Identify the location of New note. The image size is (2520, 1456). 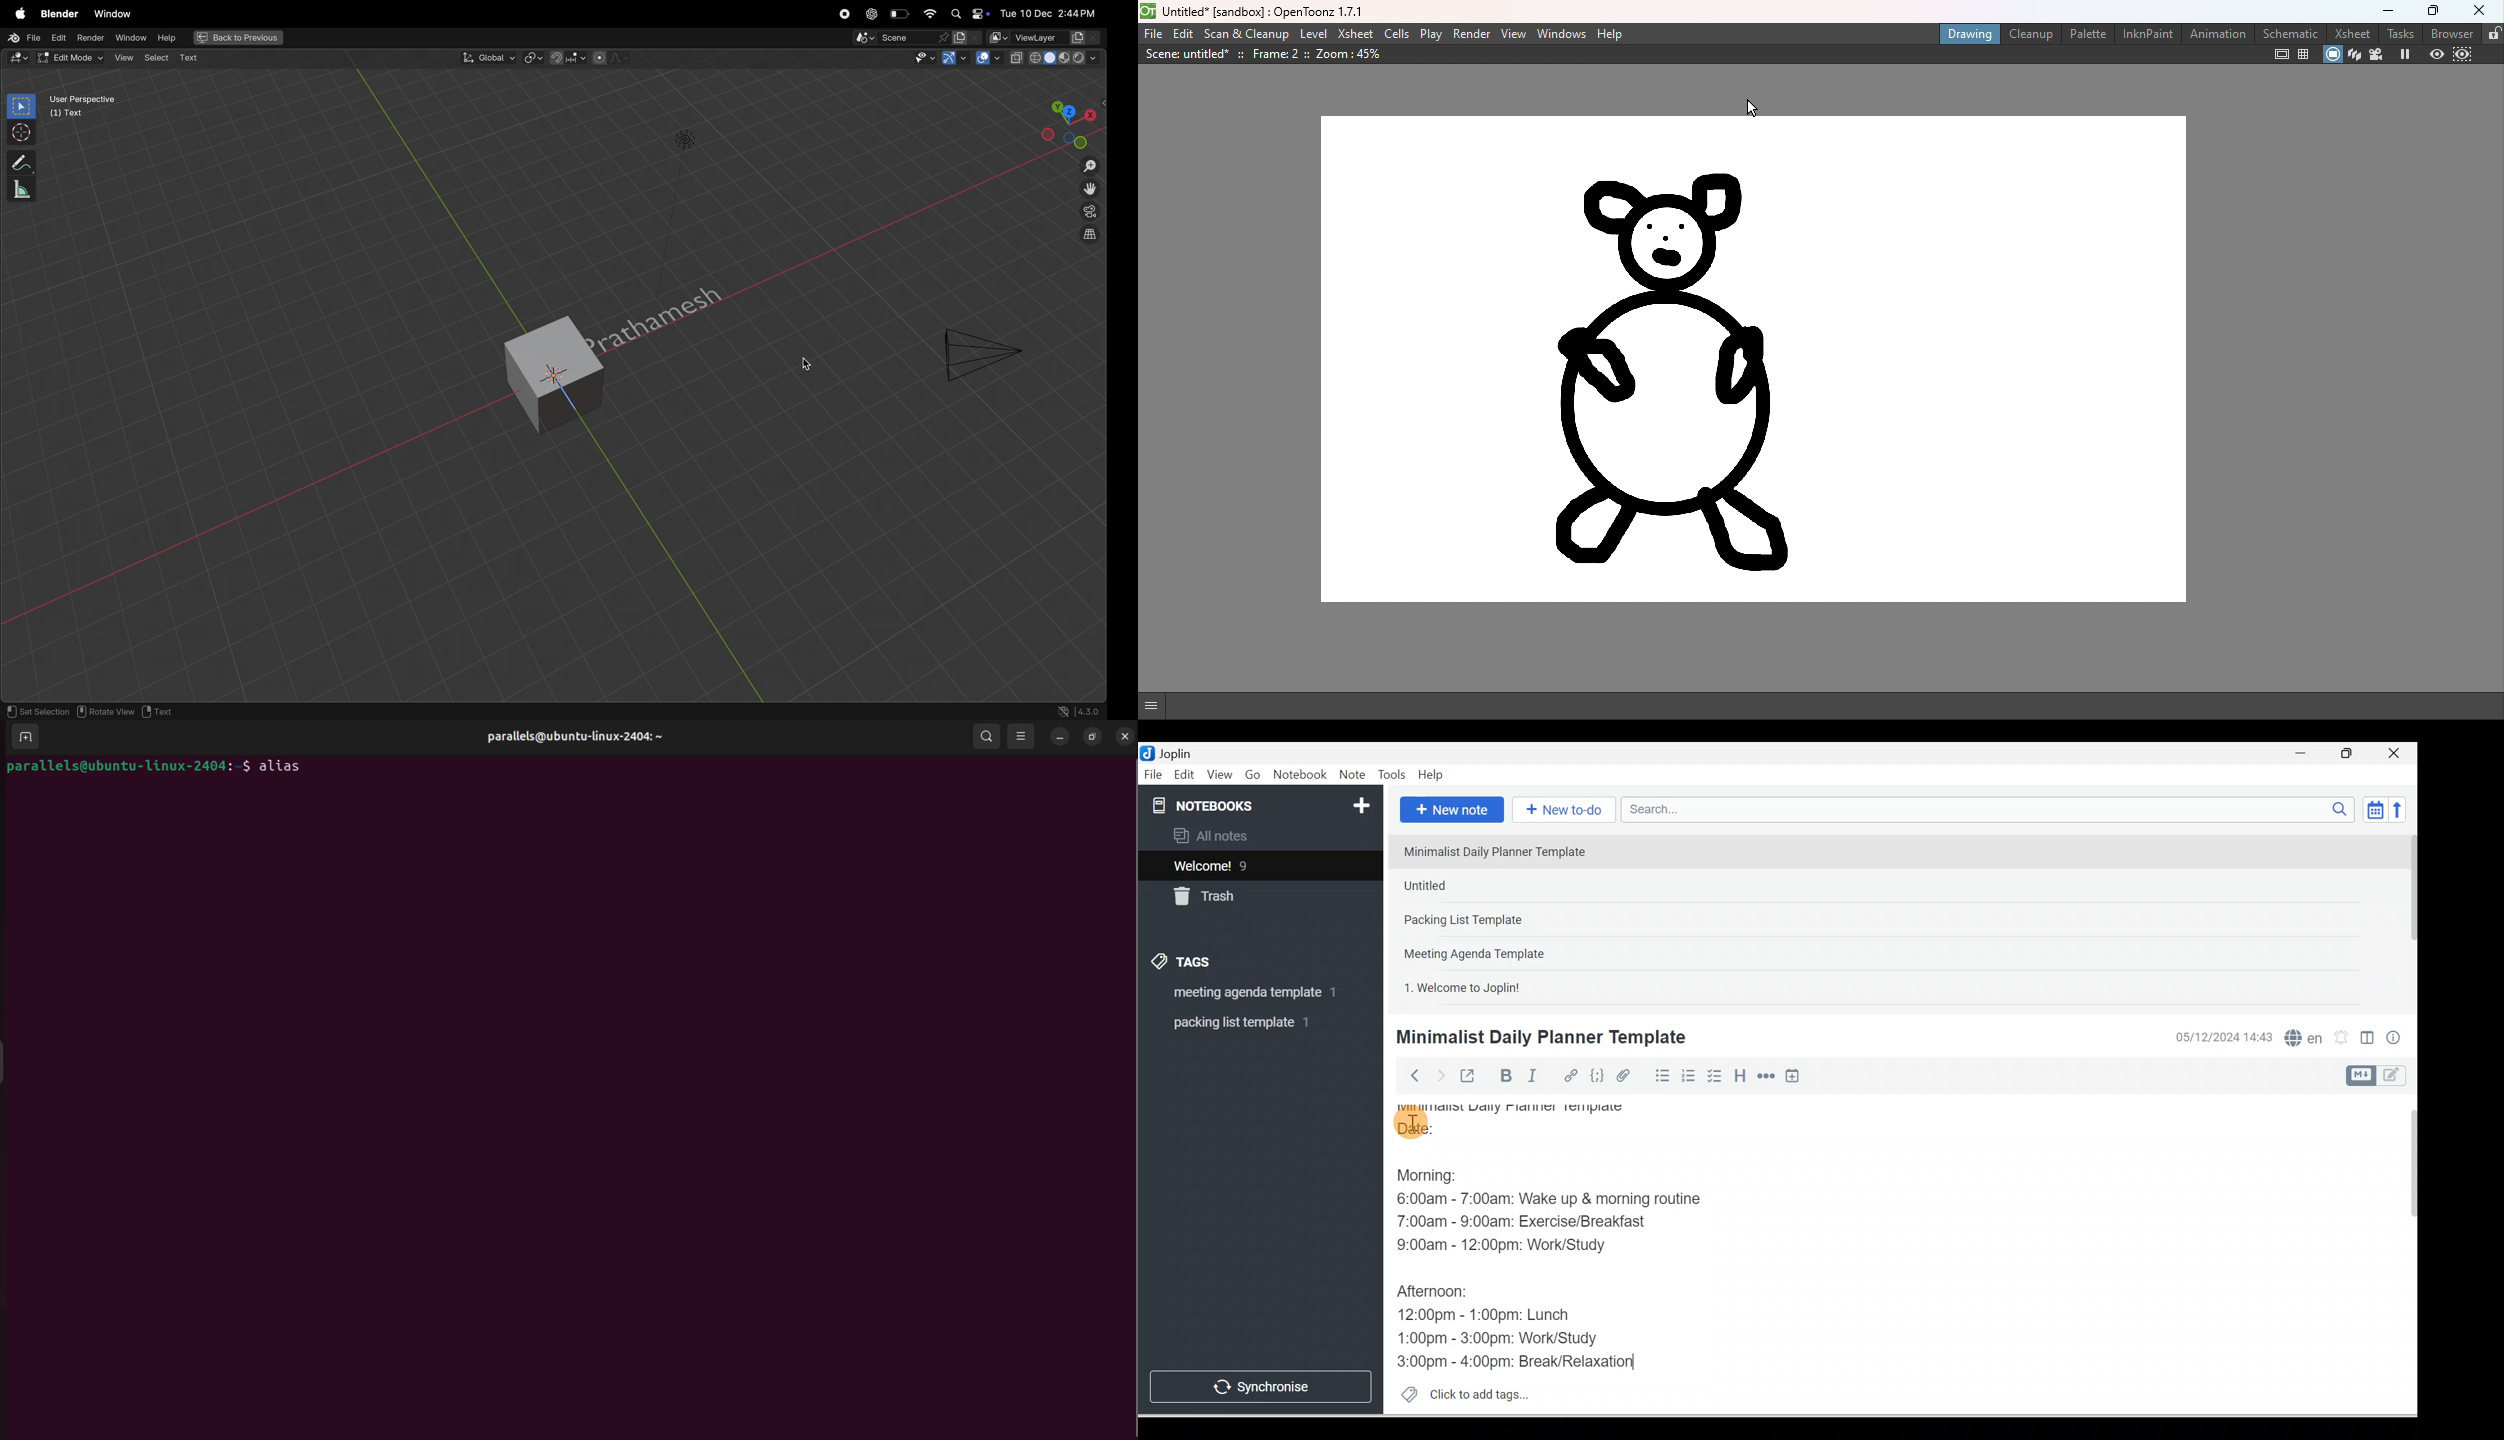
(1449, 811).